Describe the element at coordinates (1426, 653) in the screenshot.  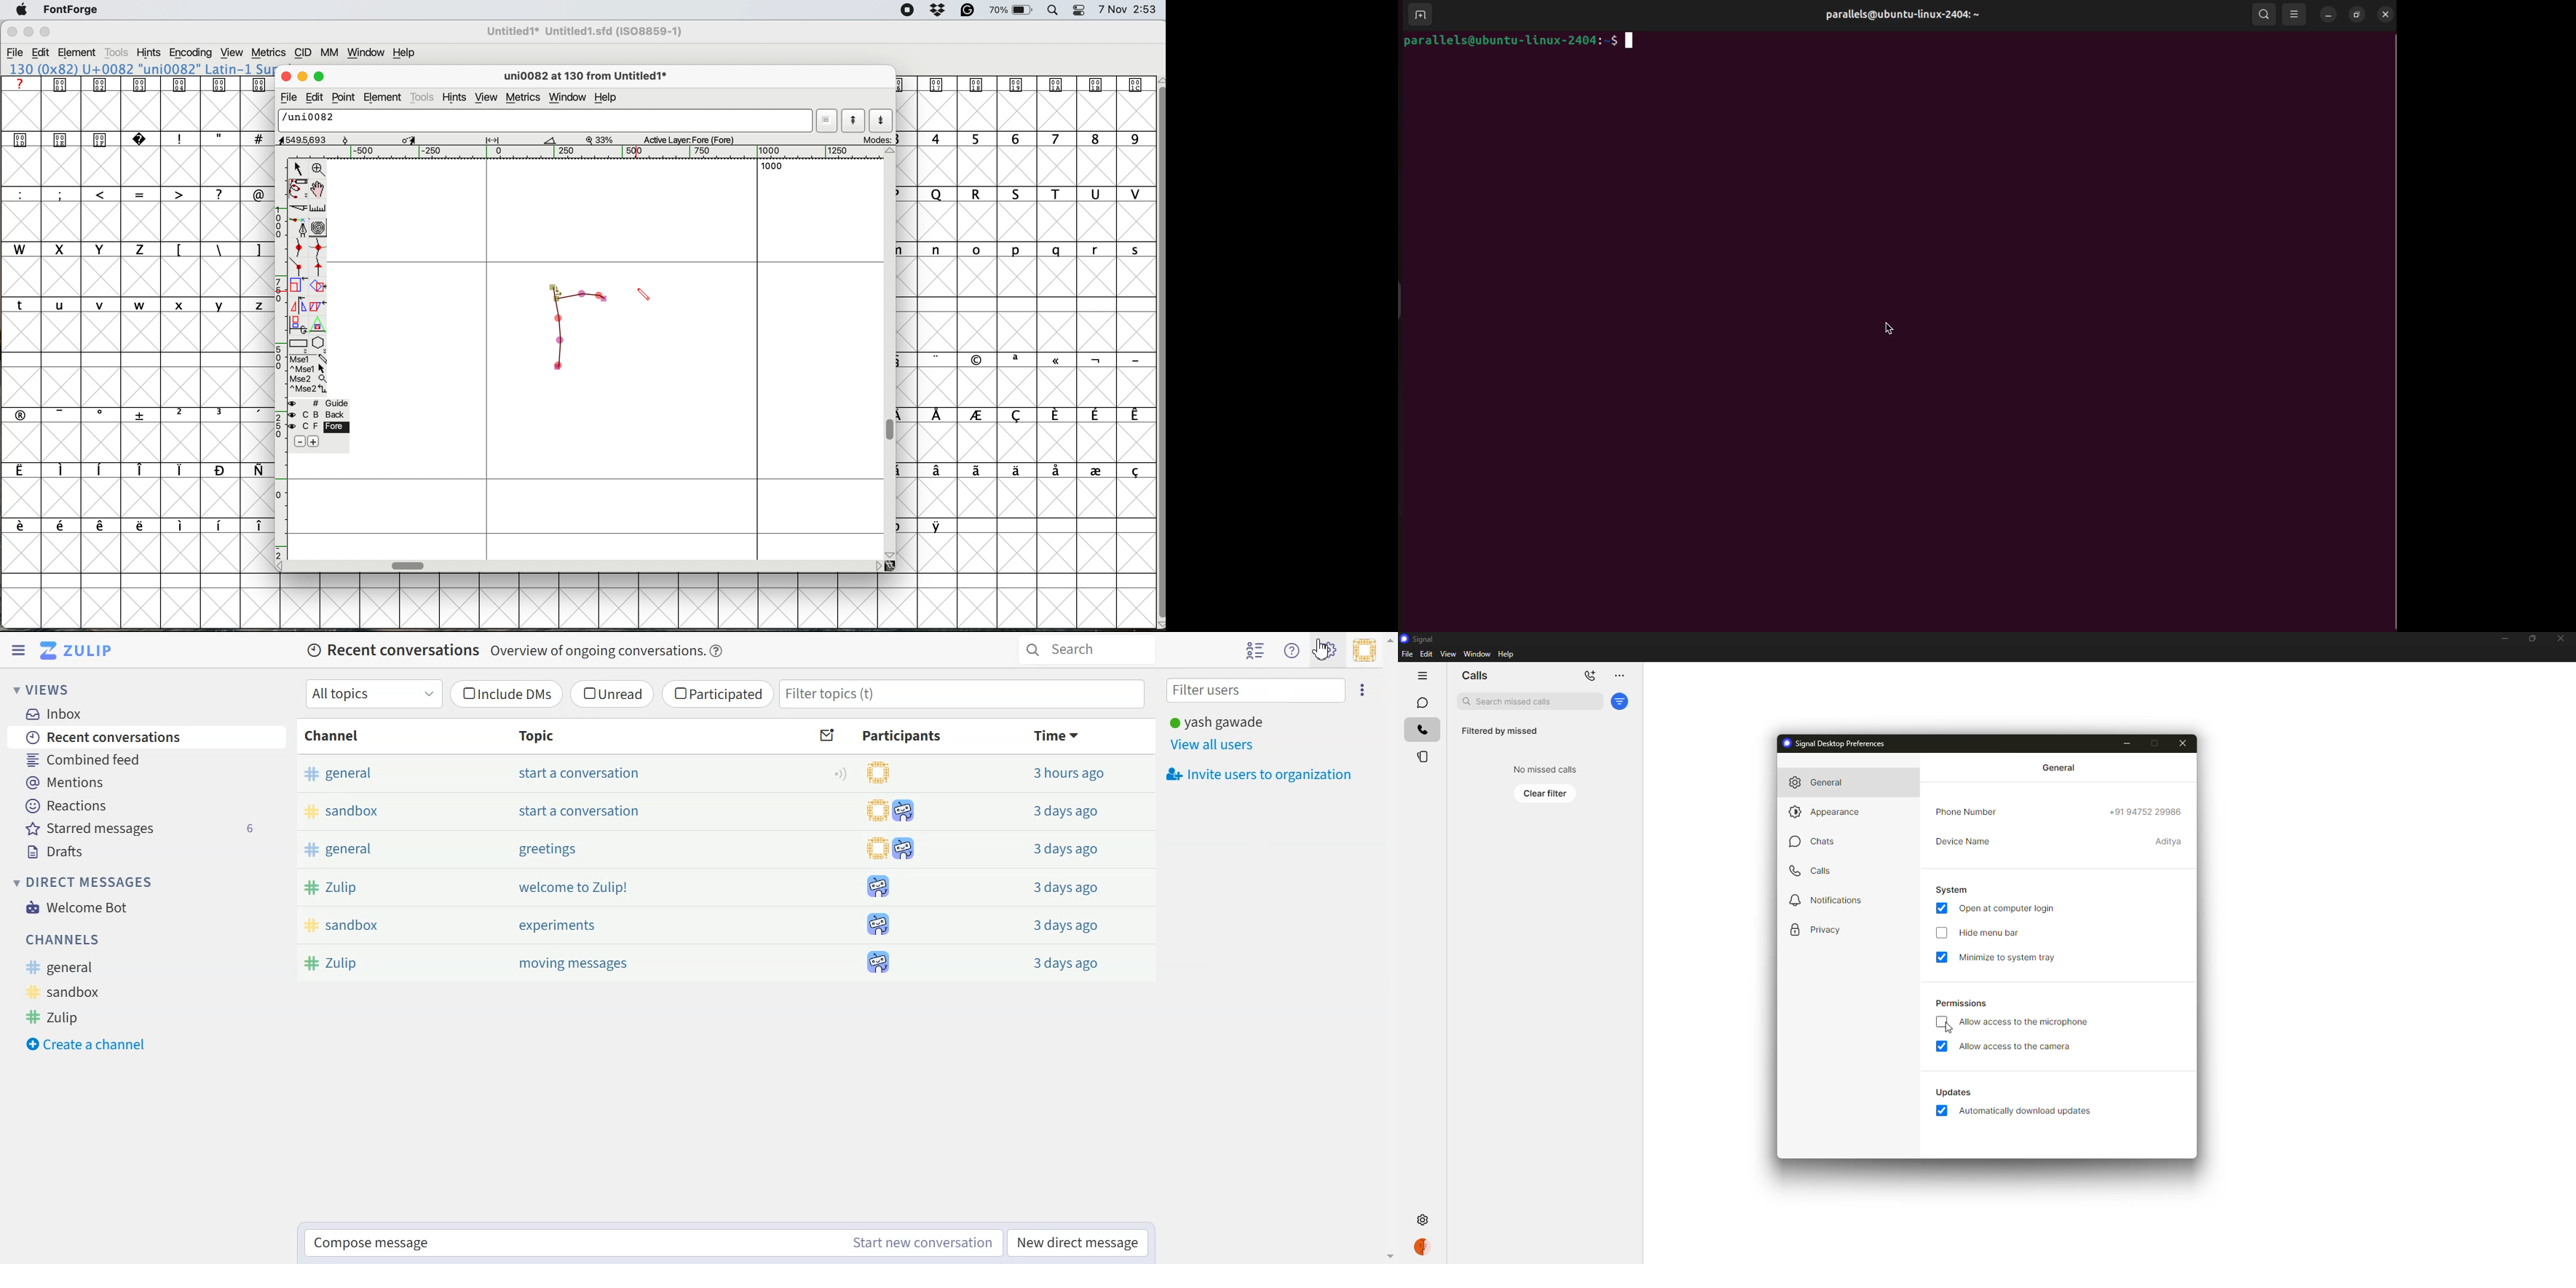
I see `edit` at that location.